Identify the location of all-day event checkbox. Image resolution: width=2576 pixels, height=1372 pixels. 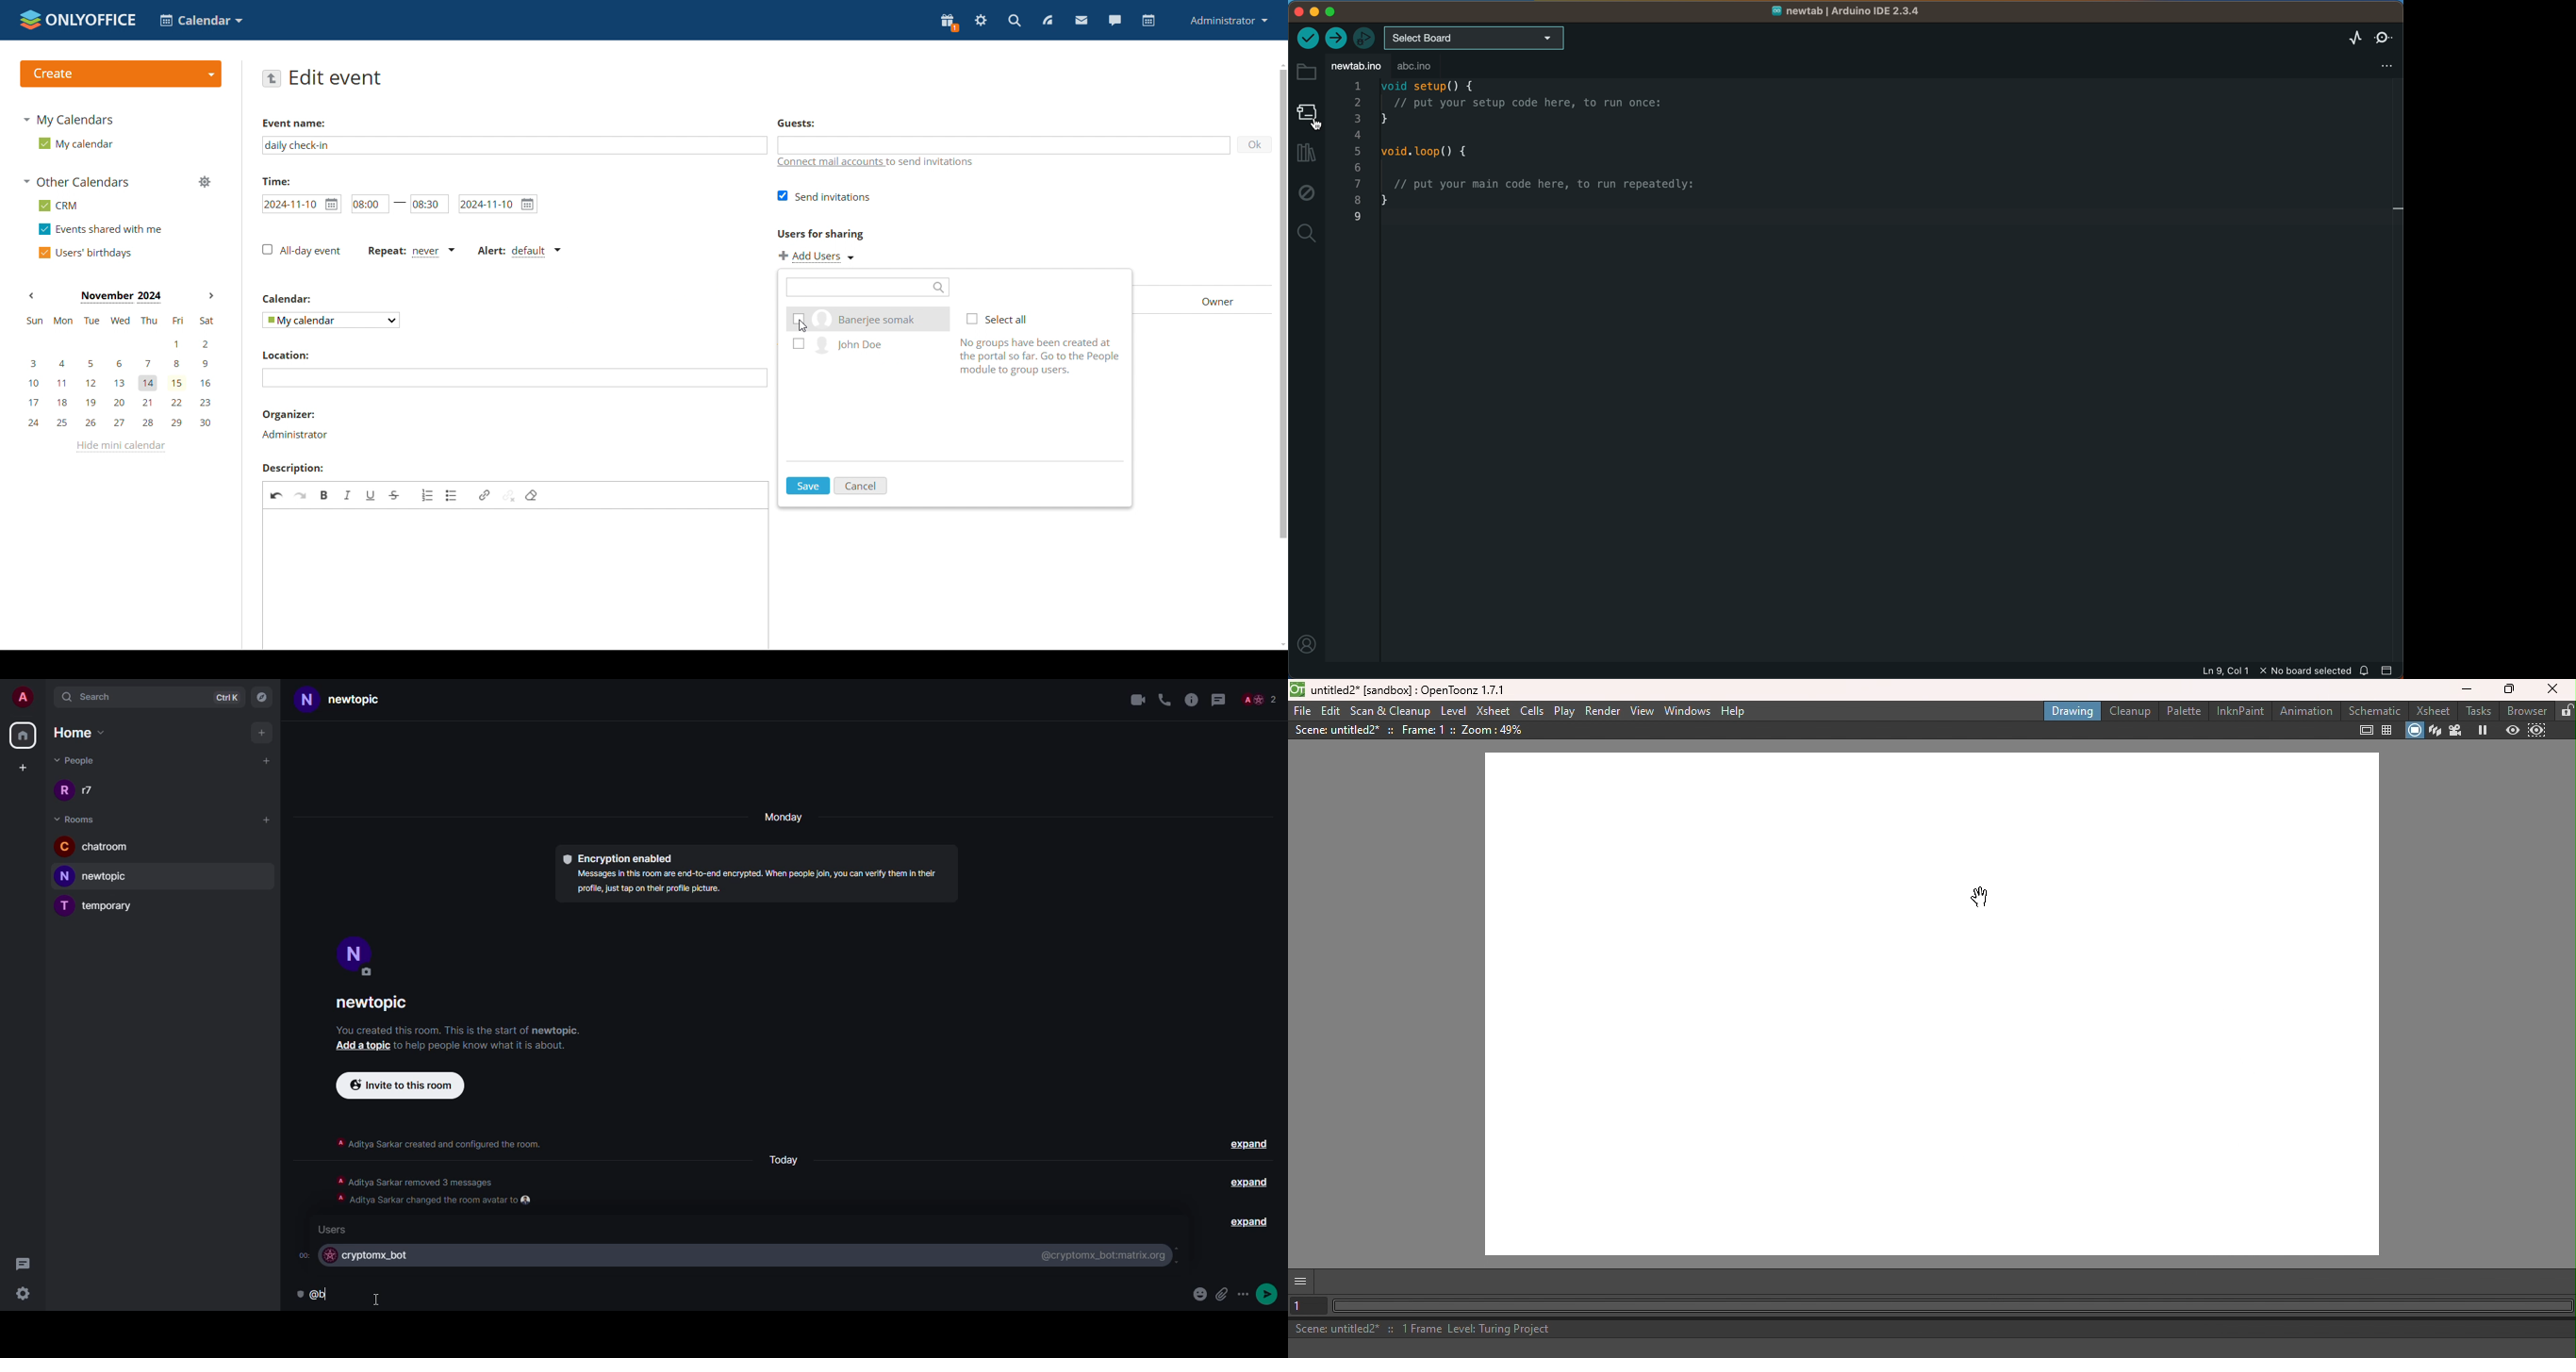
(301, 250).